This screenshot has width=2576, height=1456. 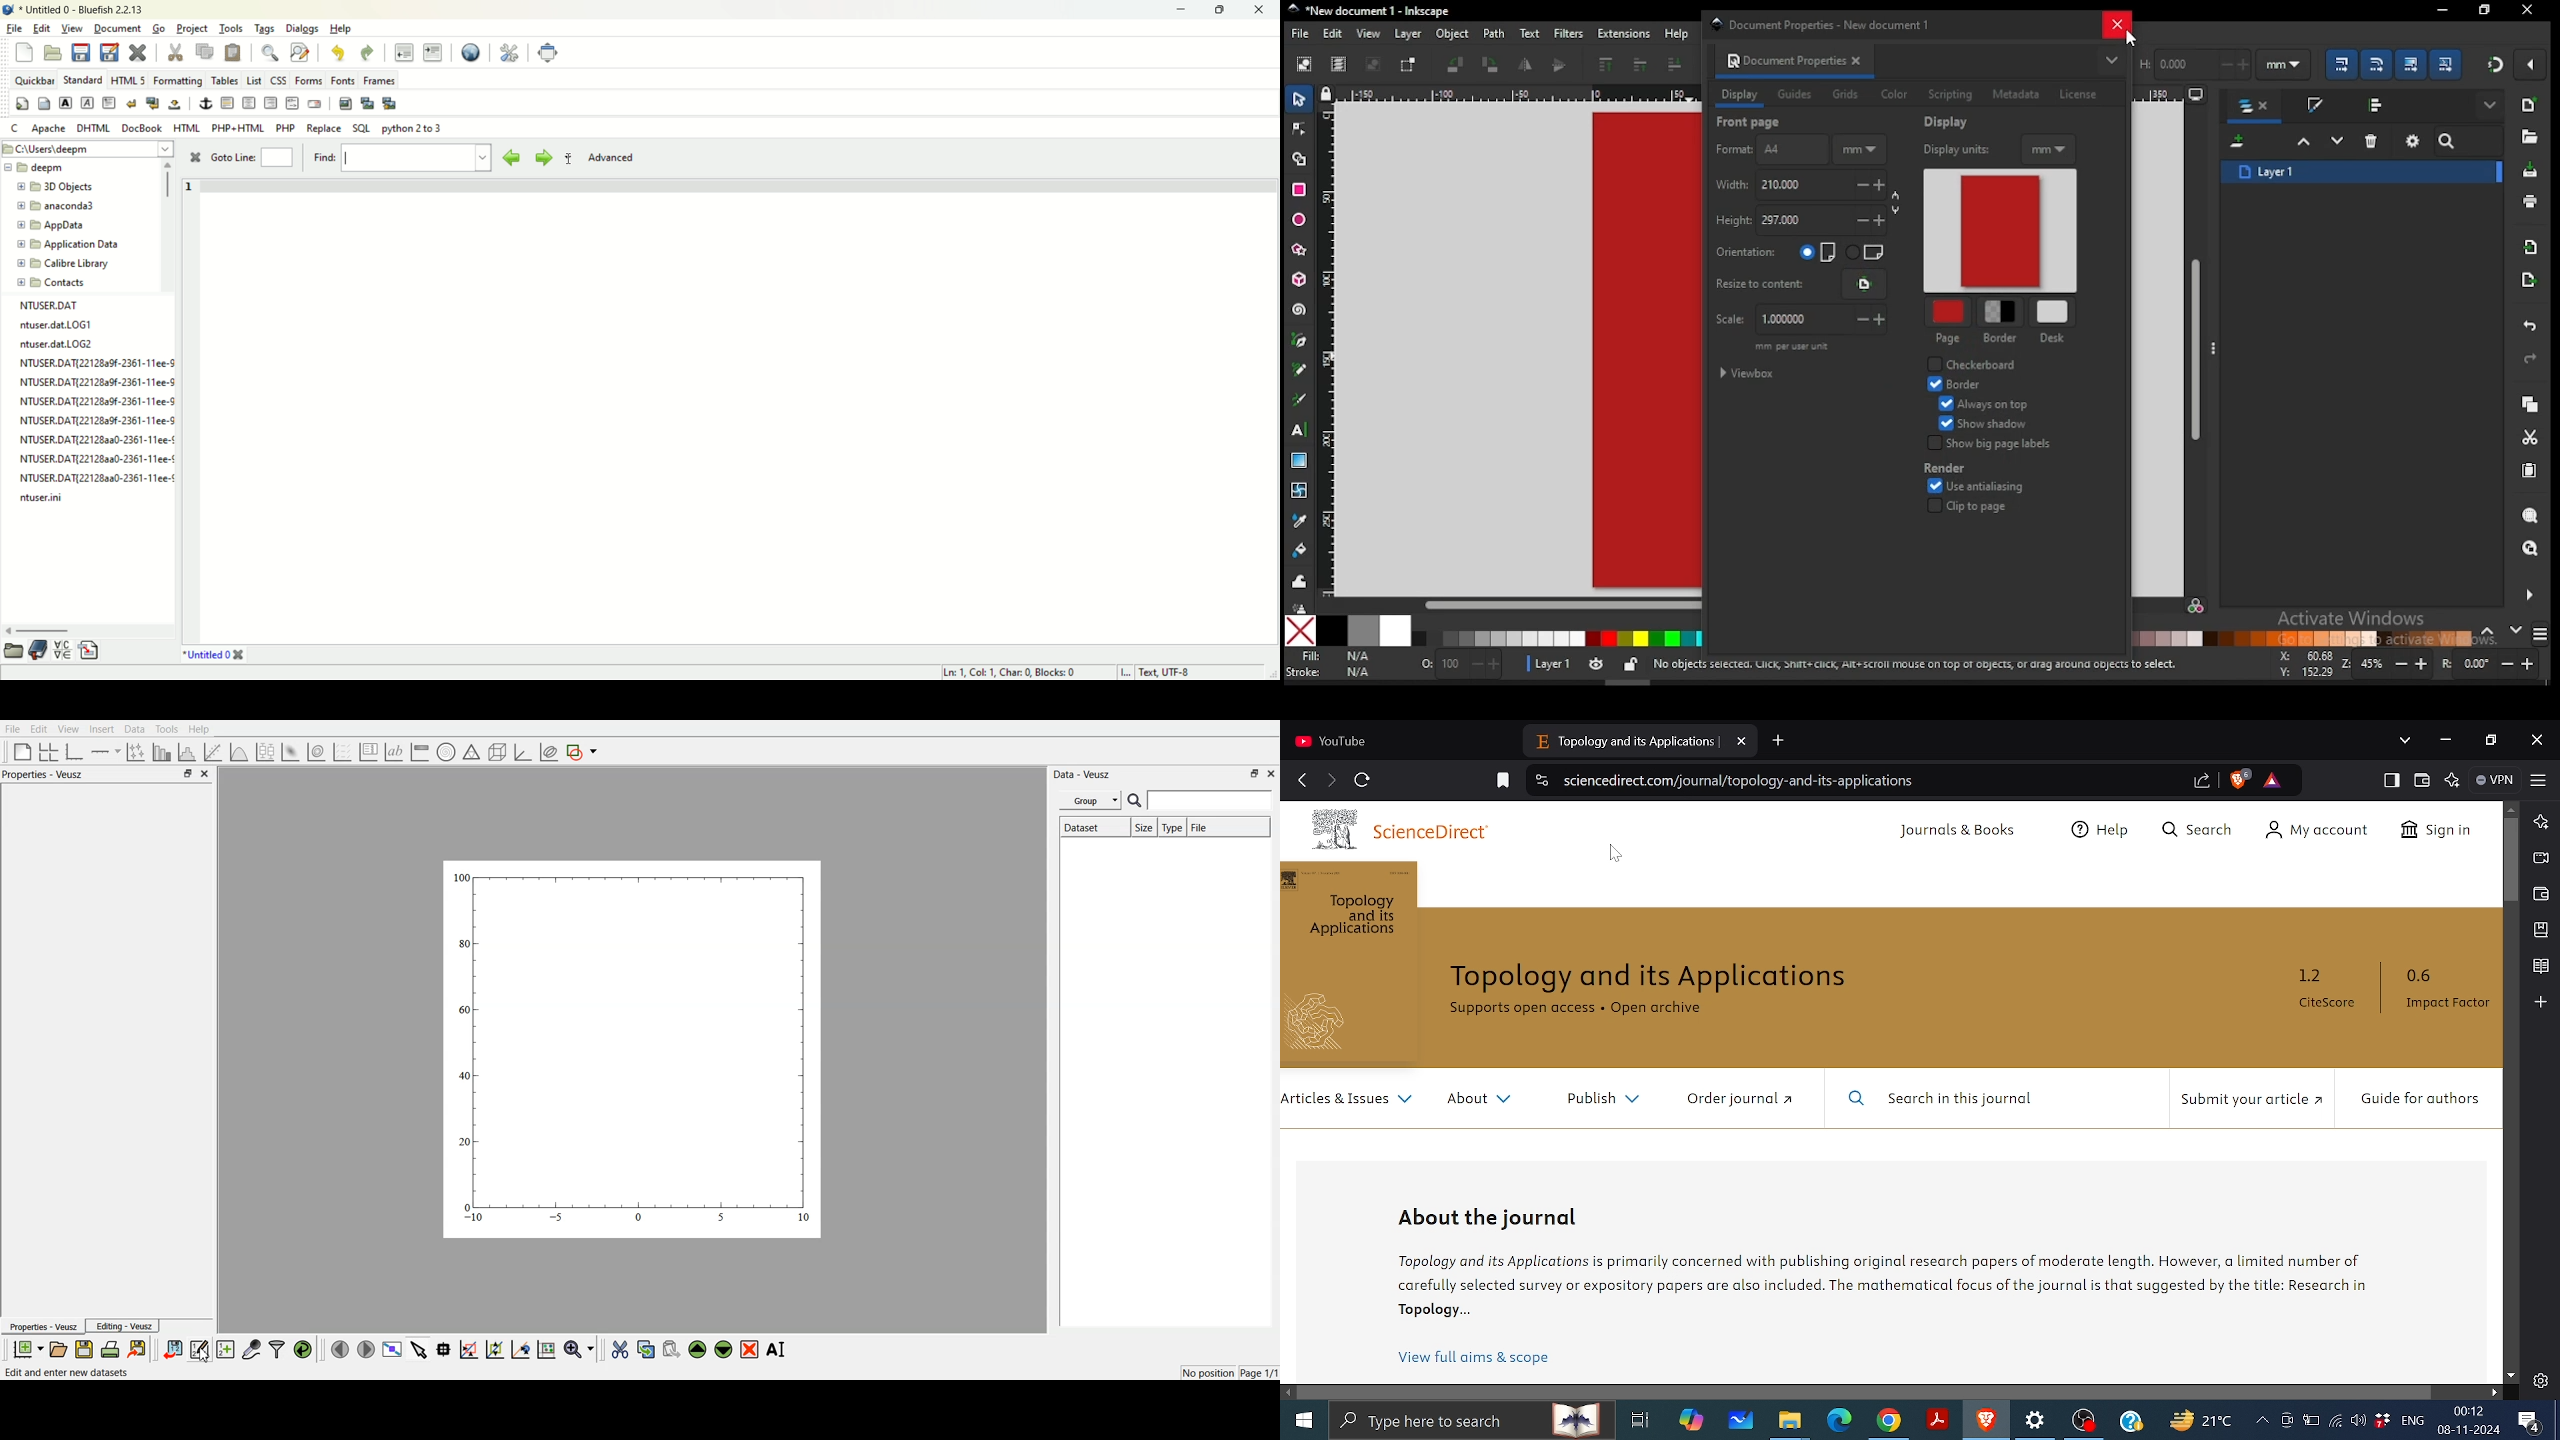 I want to click on print, so click(x=2530, y=202).